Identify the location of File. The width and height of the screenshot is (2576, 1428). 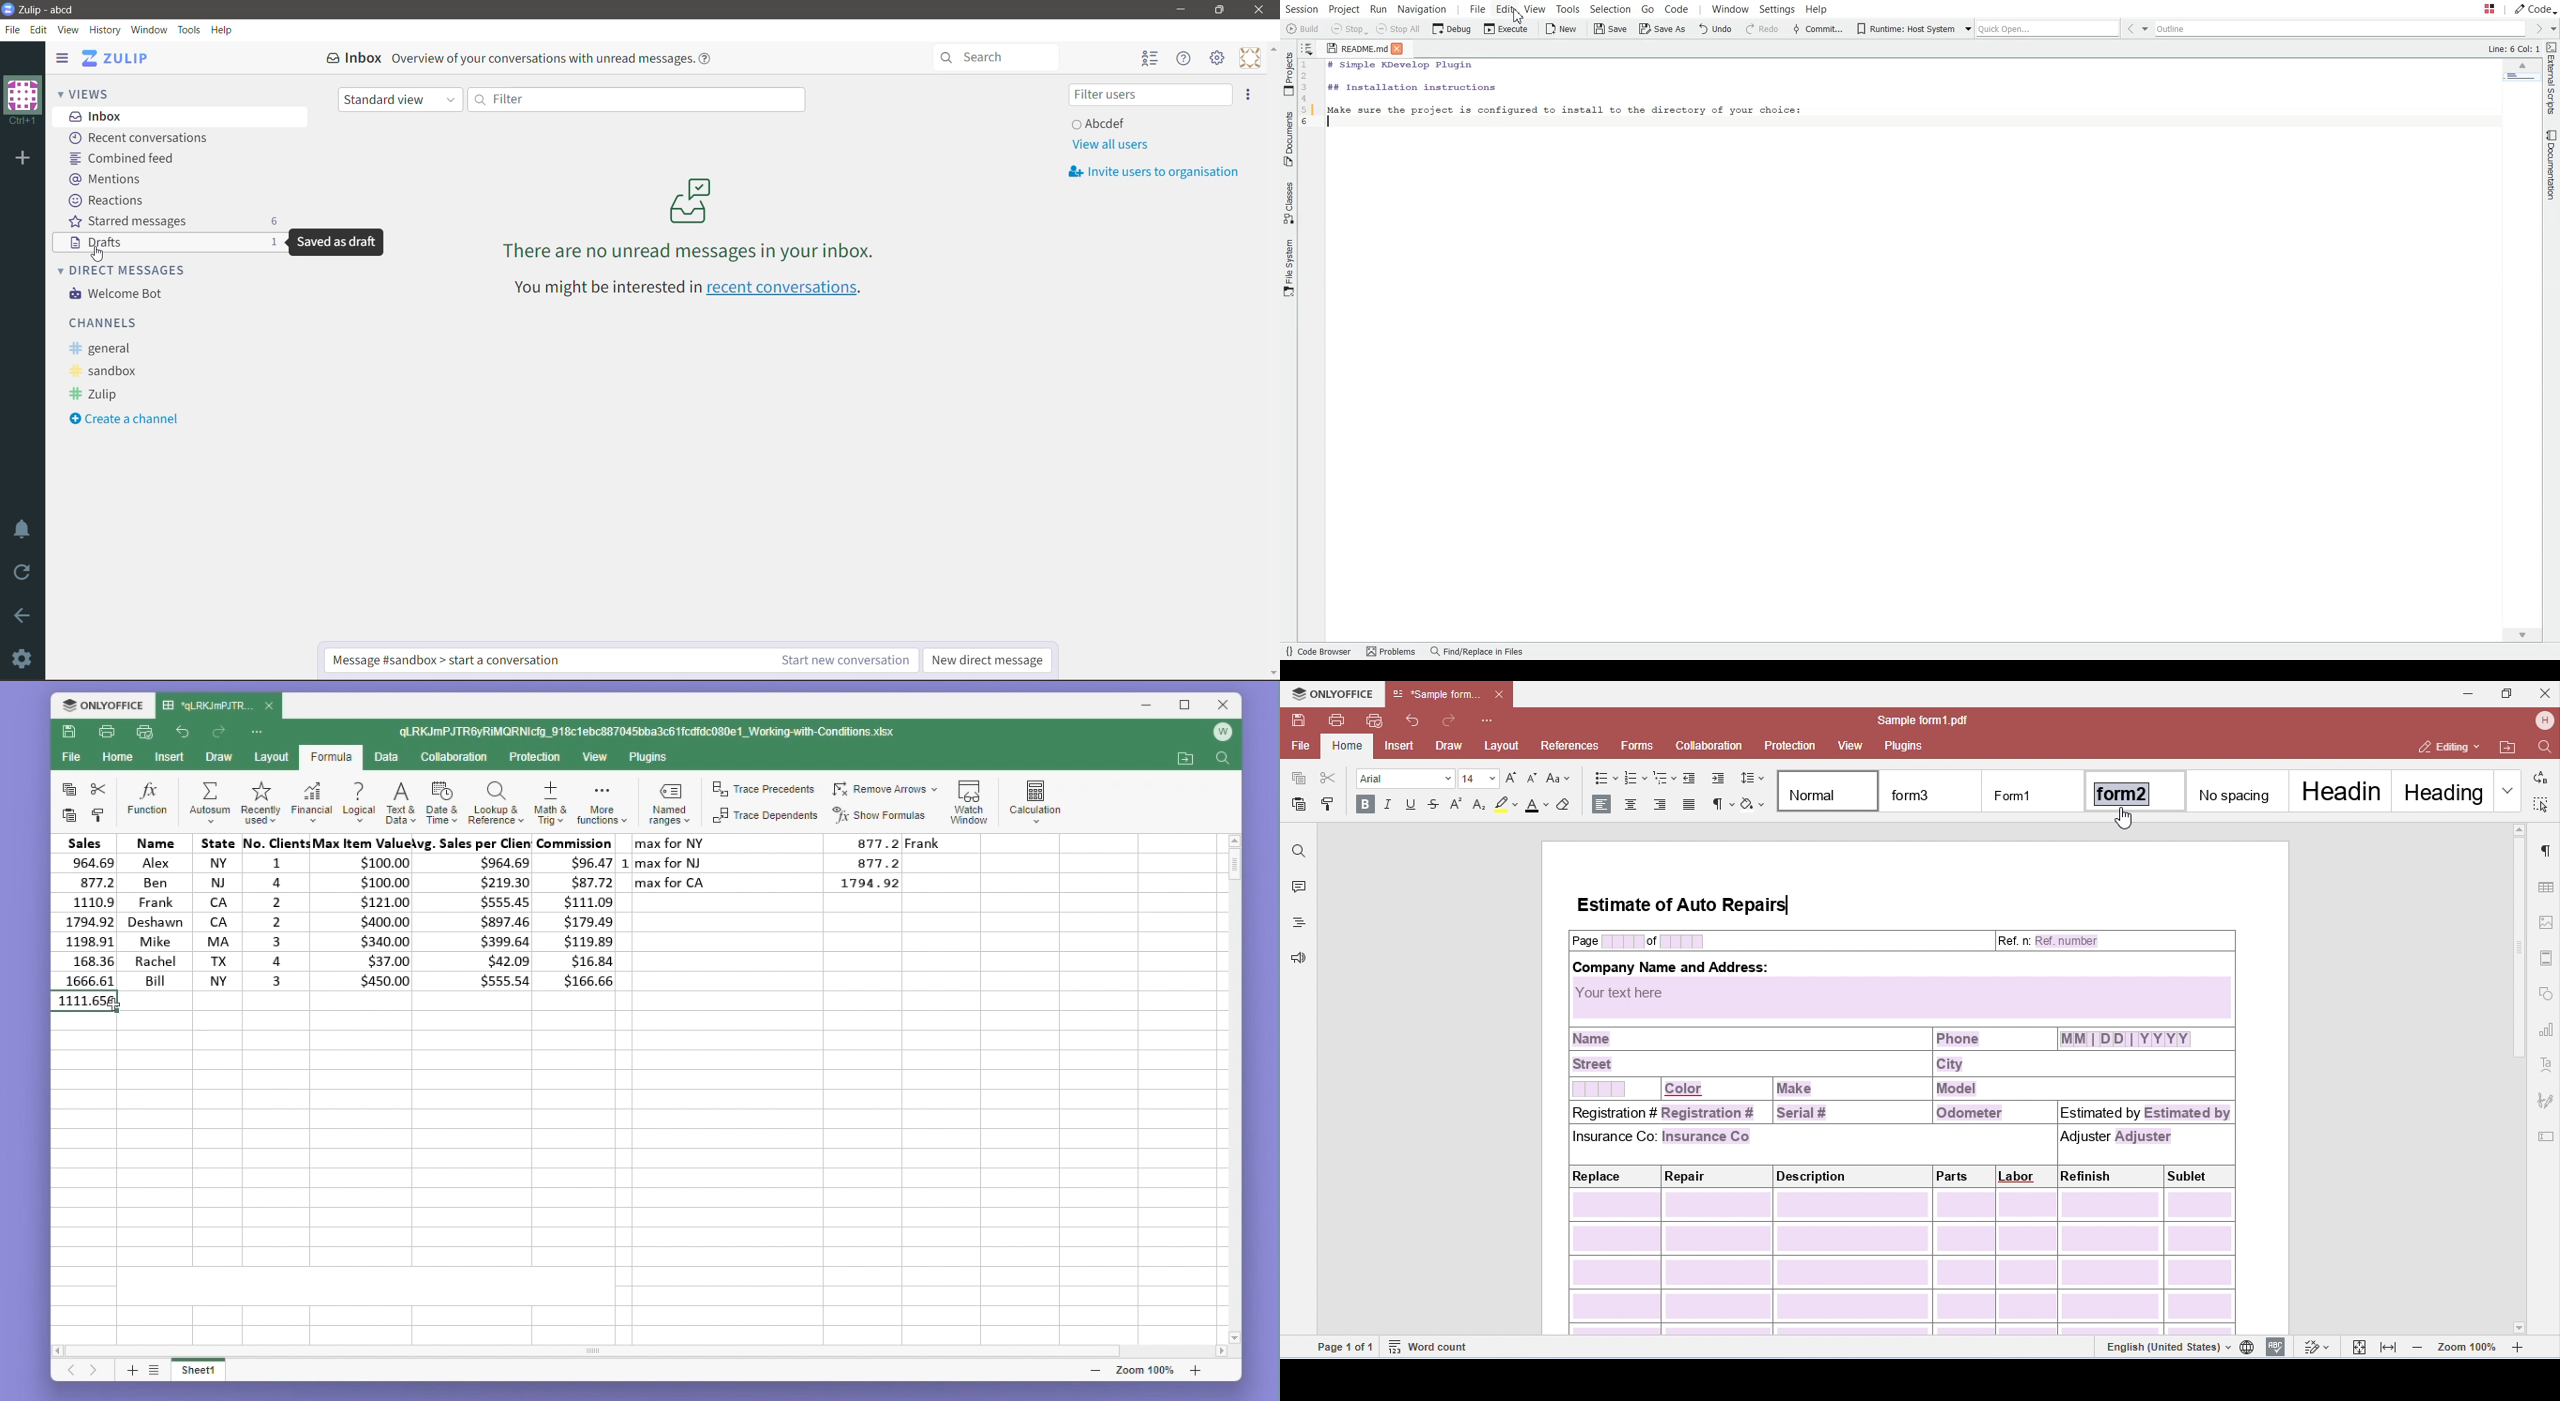
(13, 30).